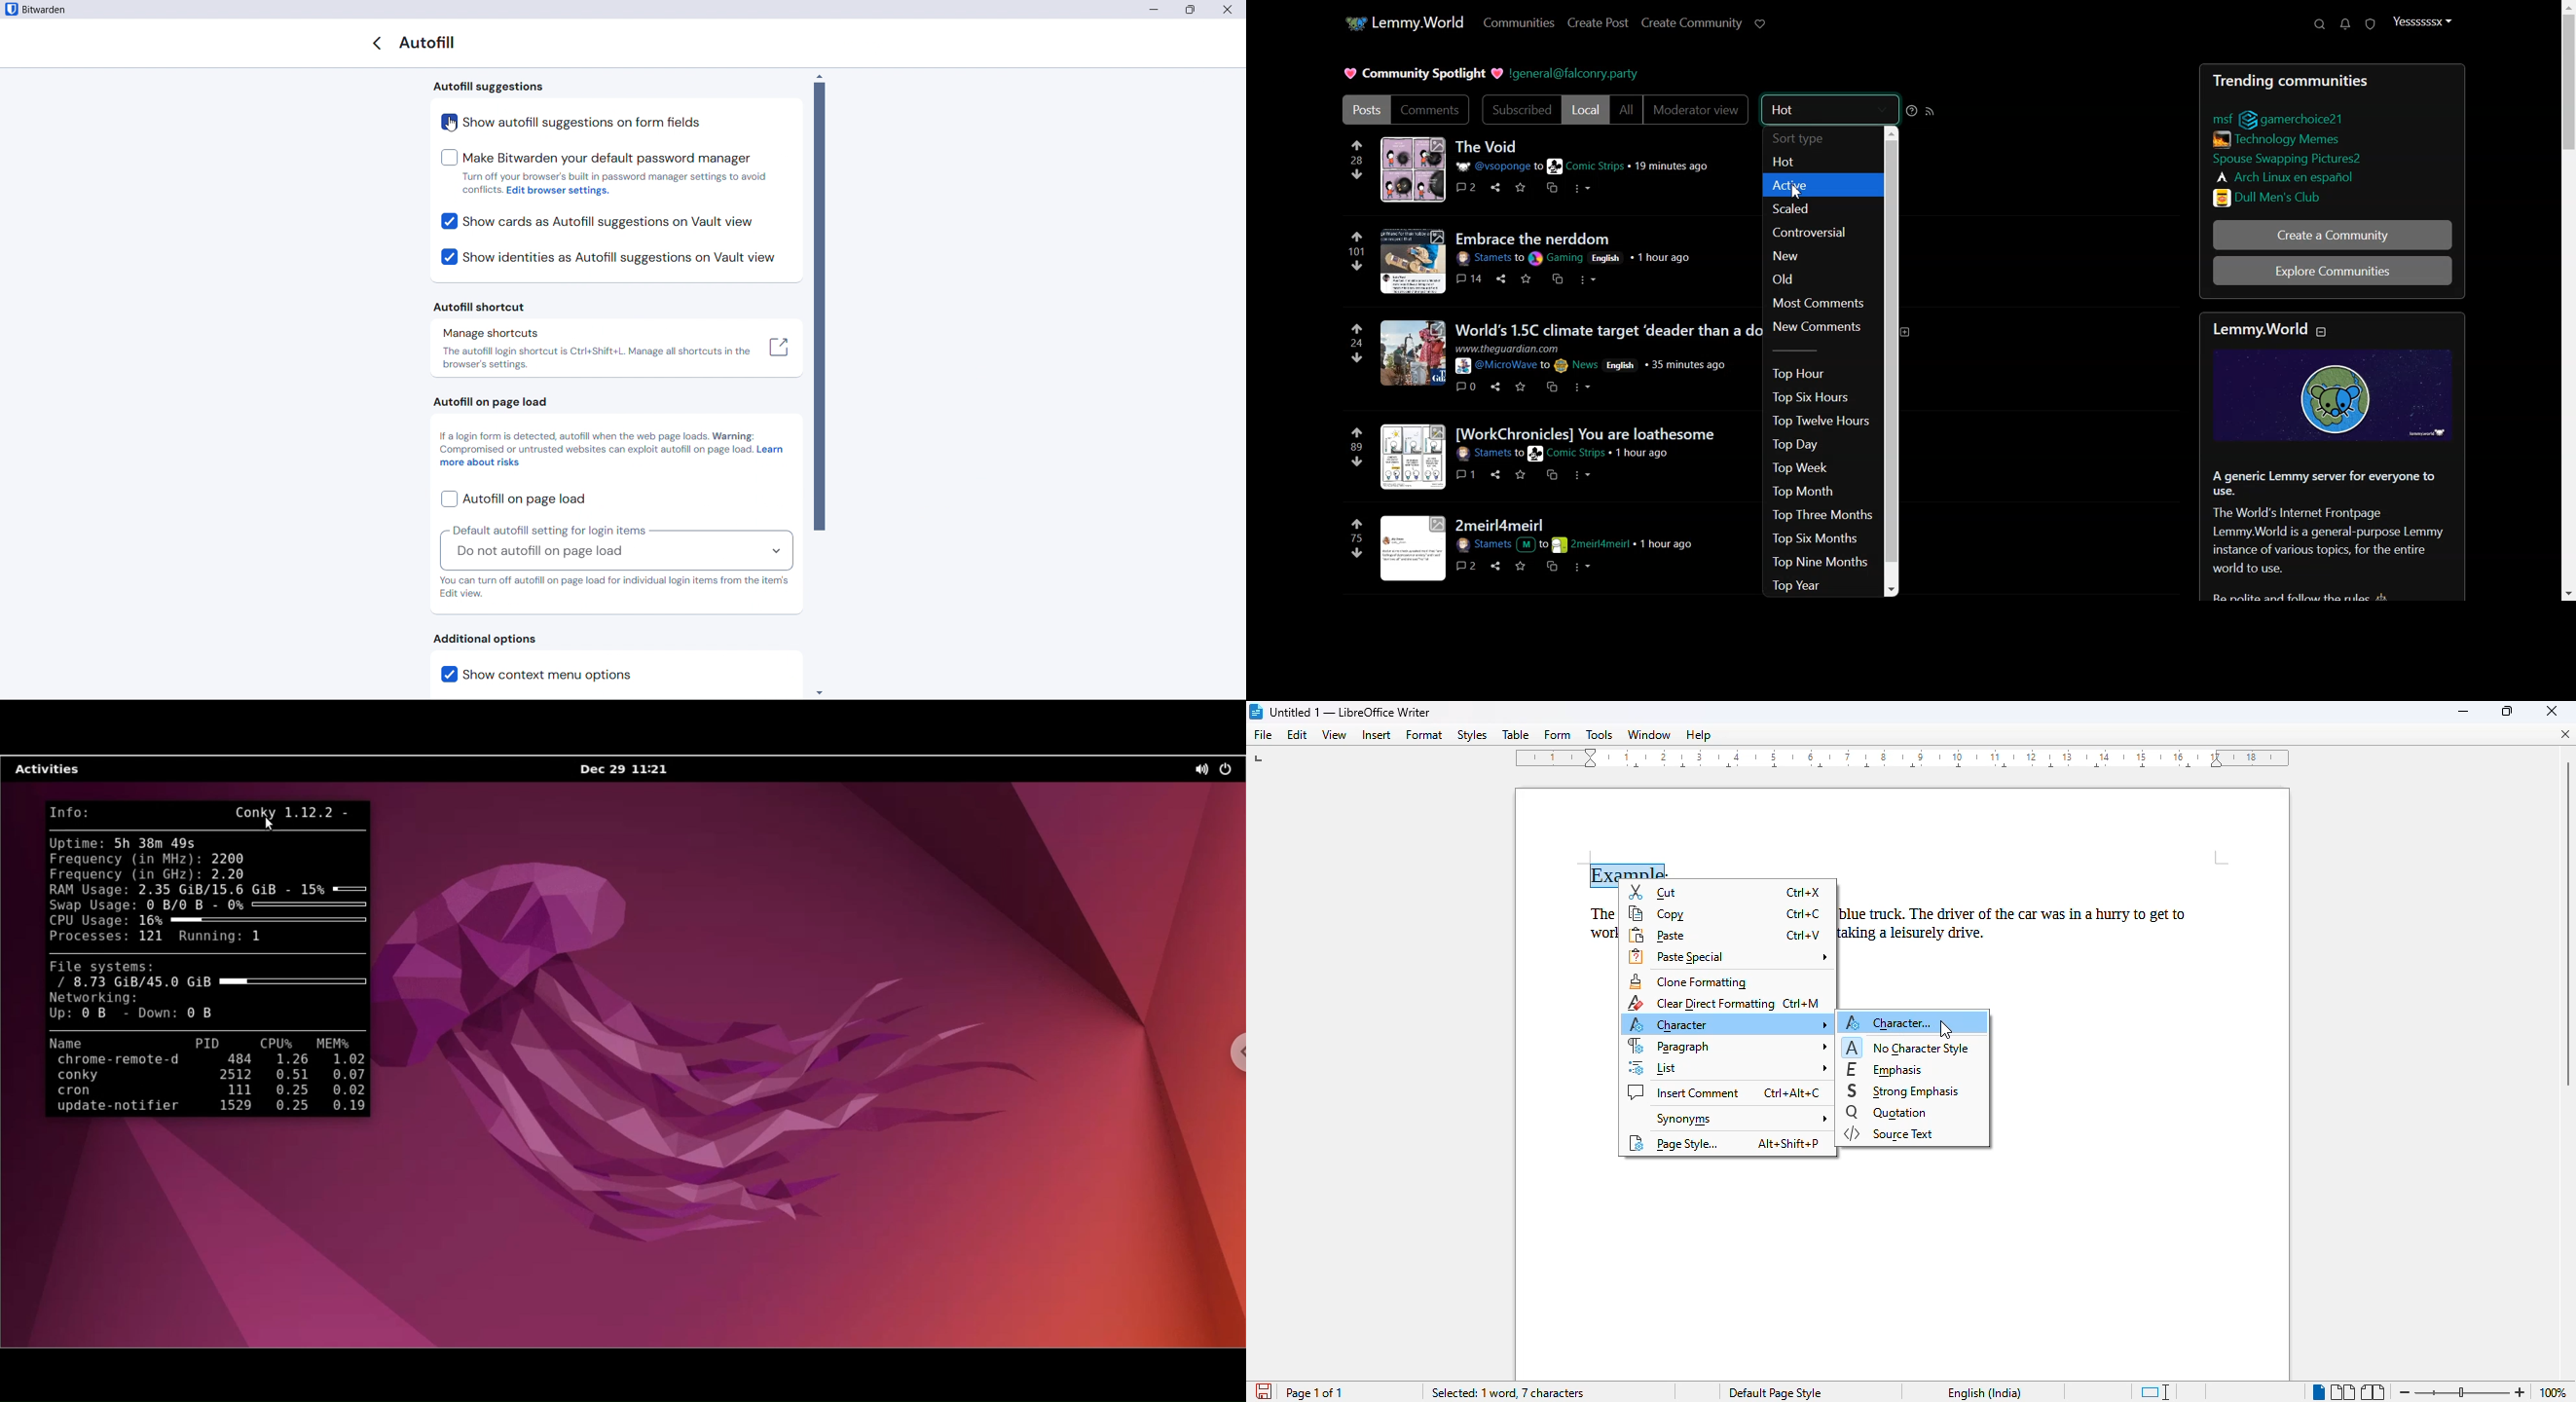 The image size is (2576, 1428). Describe the element at coordinates (1593, 922) in the screenshot. I see `The wor` at that location.